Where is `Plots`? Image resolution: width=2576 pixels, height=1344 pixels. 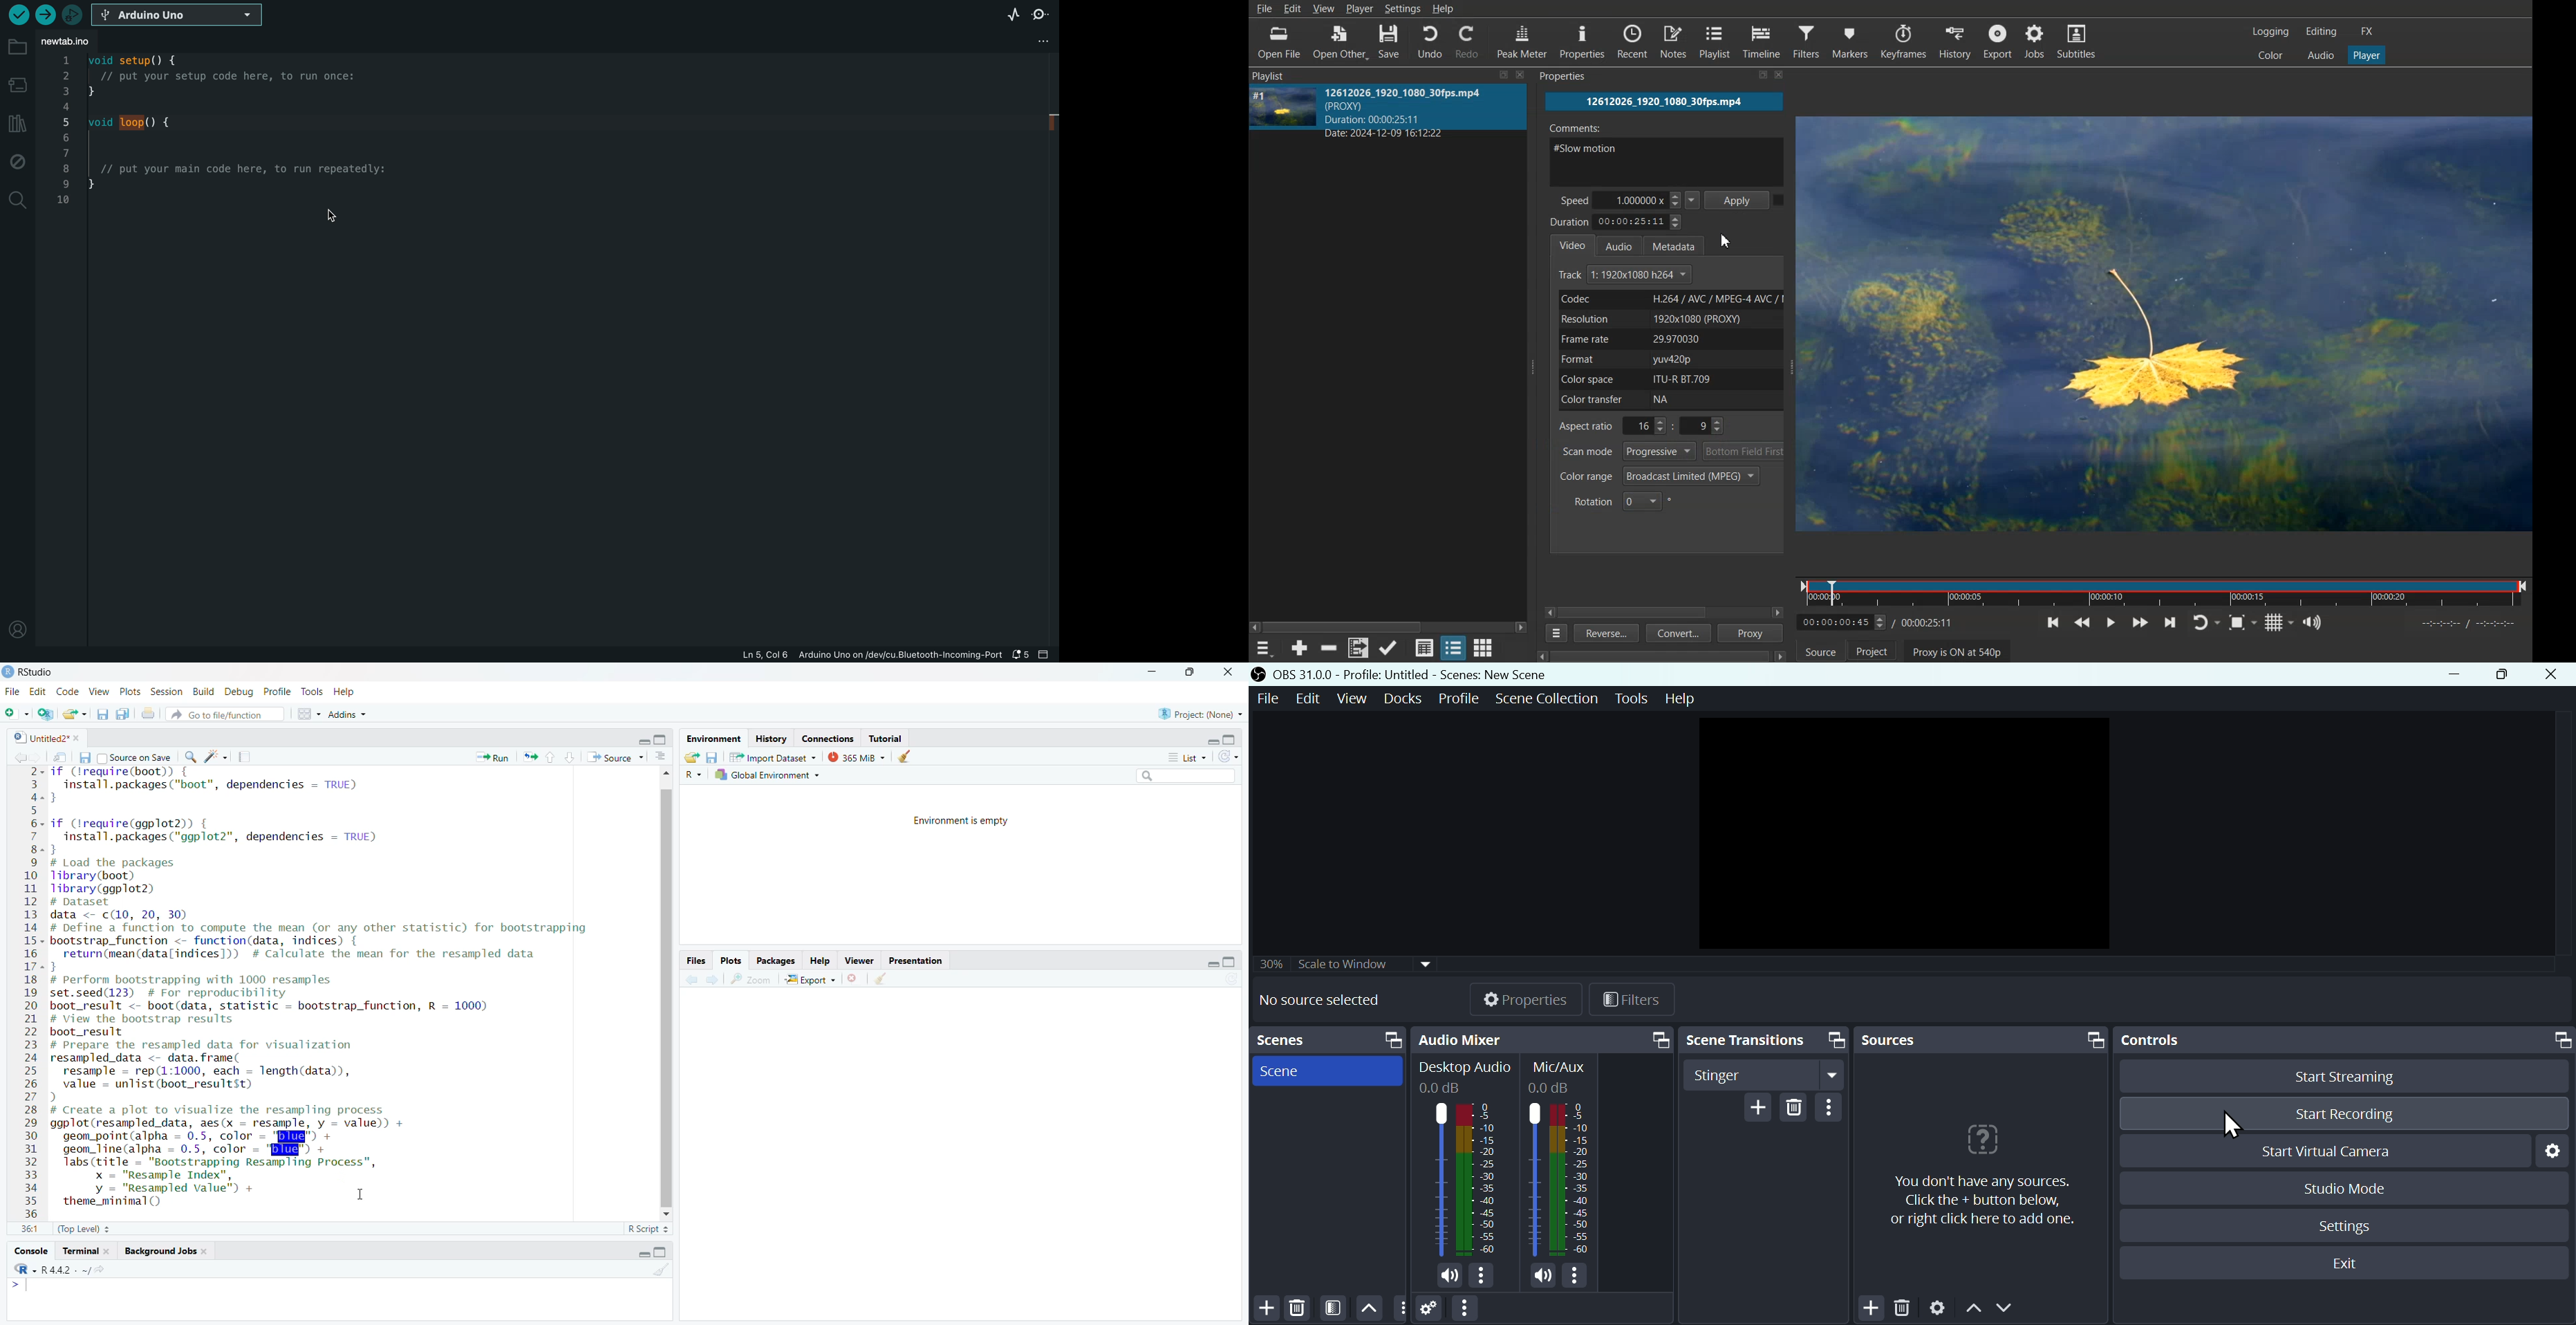
Plots is located at coordinates (731, 959).